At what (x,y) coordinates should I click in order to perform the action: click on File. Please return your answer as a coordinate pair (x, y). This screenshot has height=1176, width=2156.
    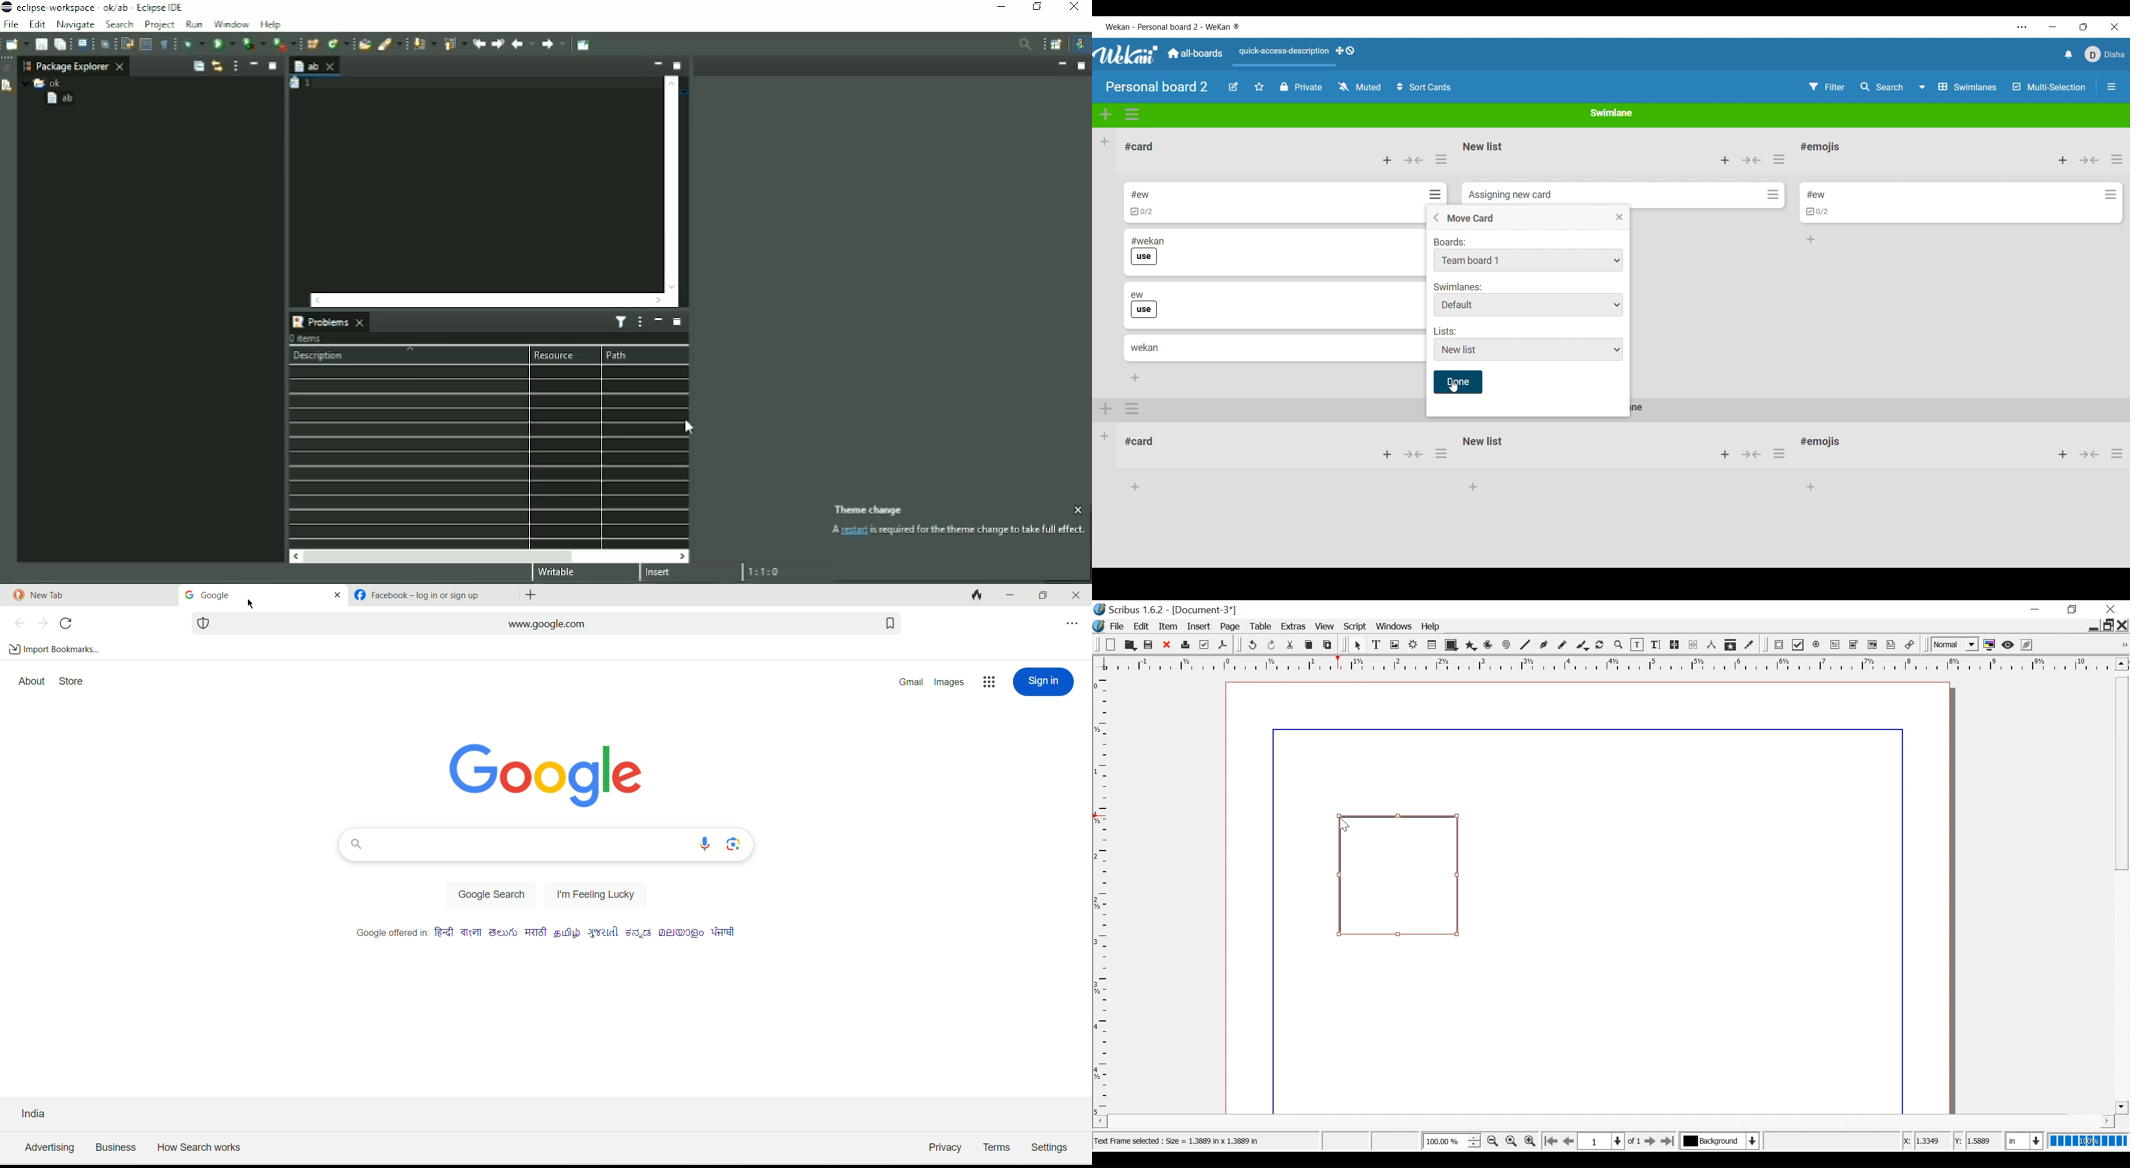
    Looking at the image, I should click on (1117, 626).